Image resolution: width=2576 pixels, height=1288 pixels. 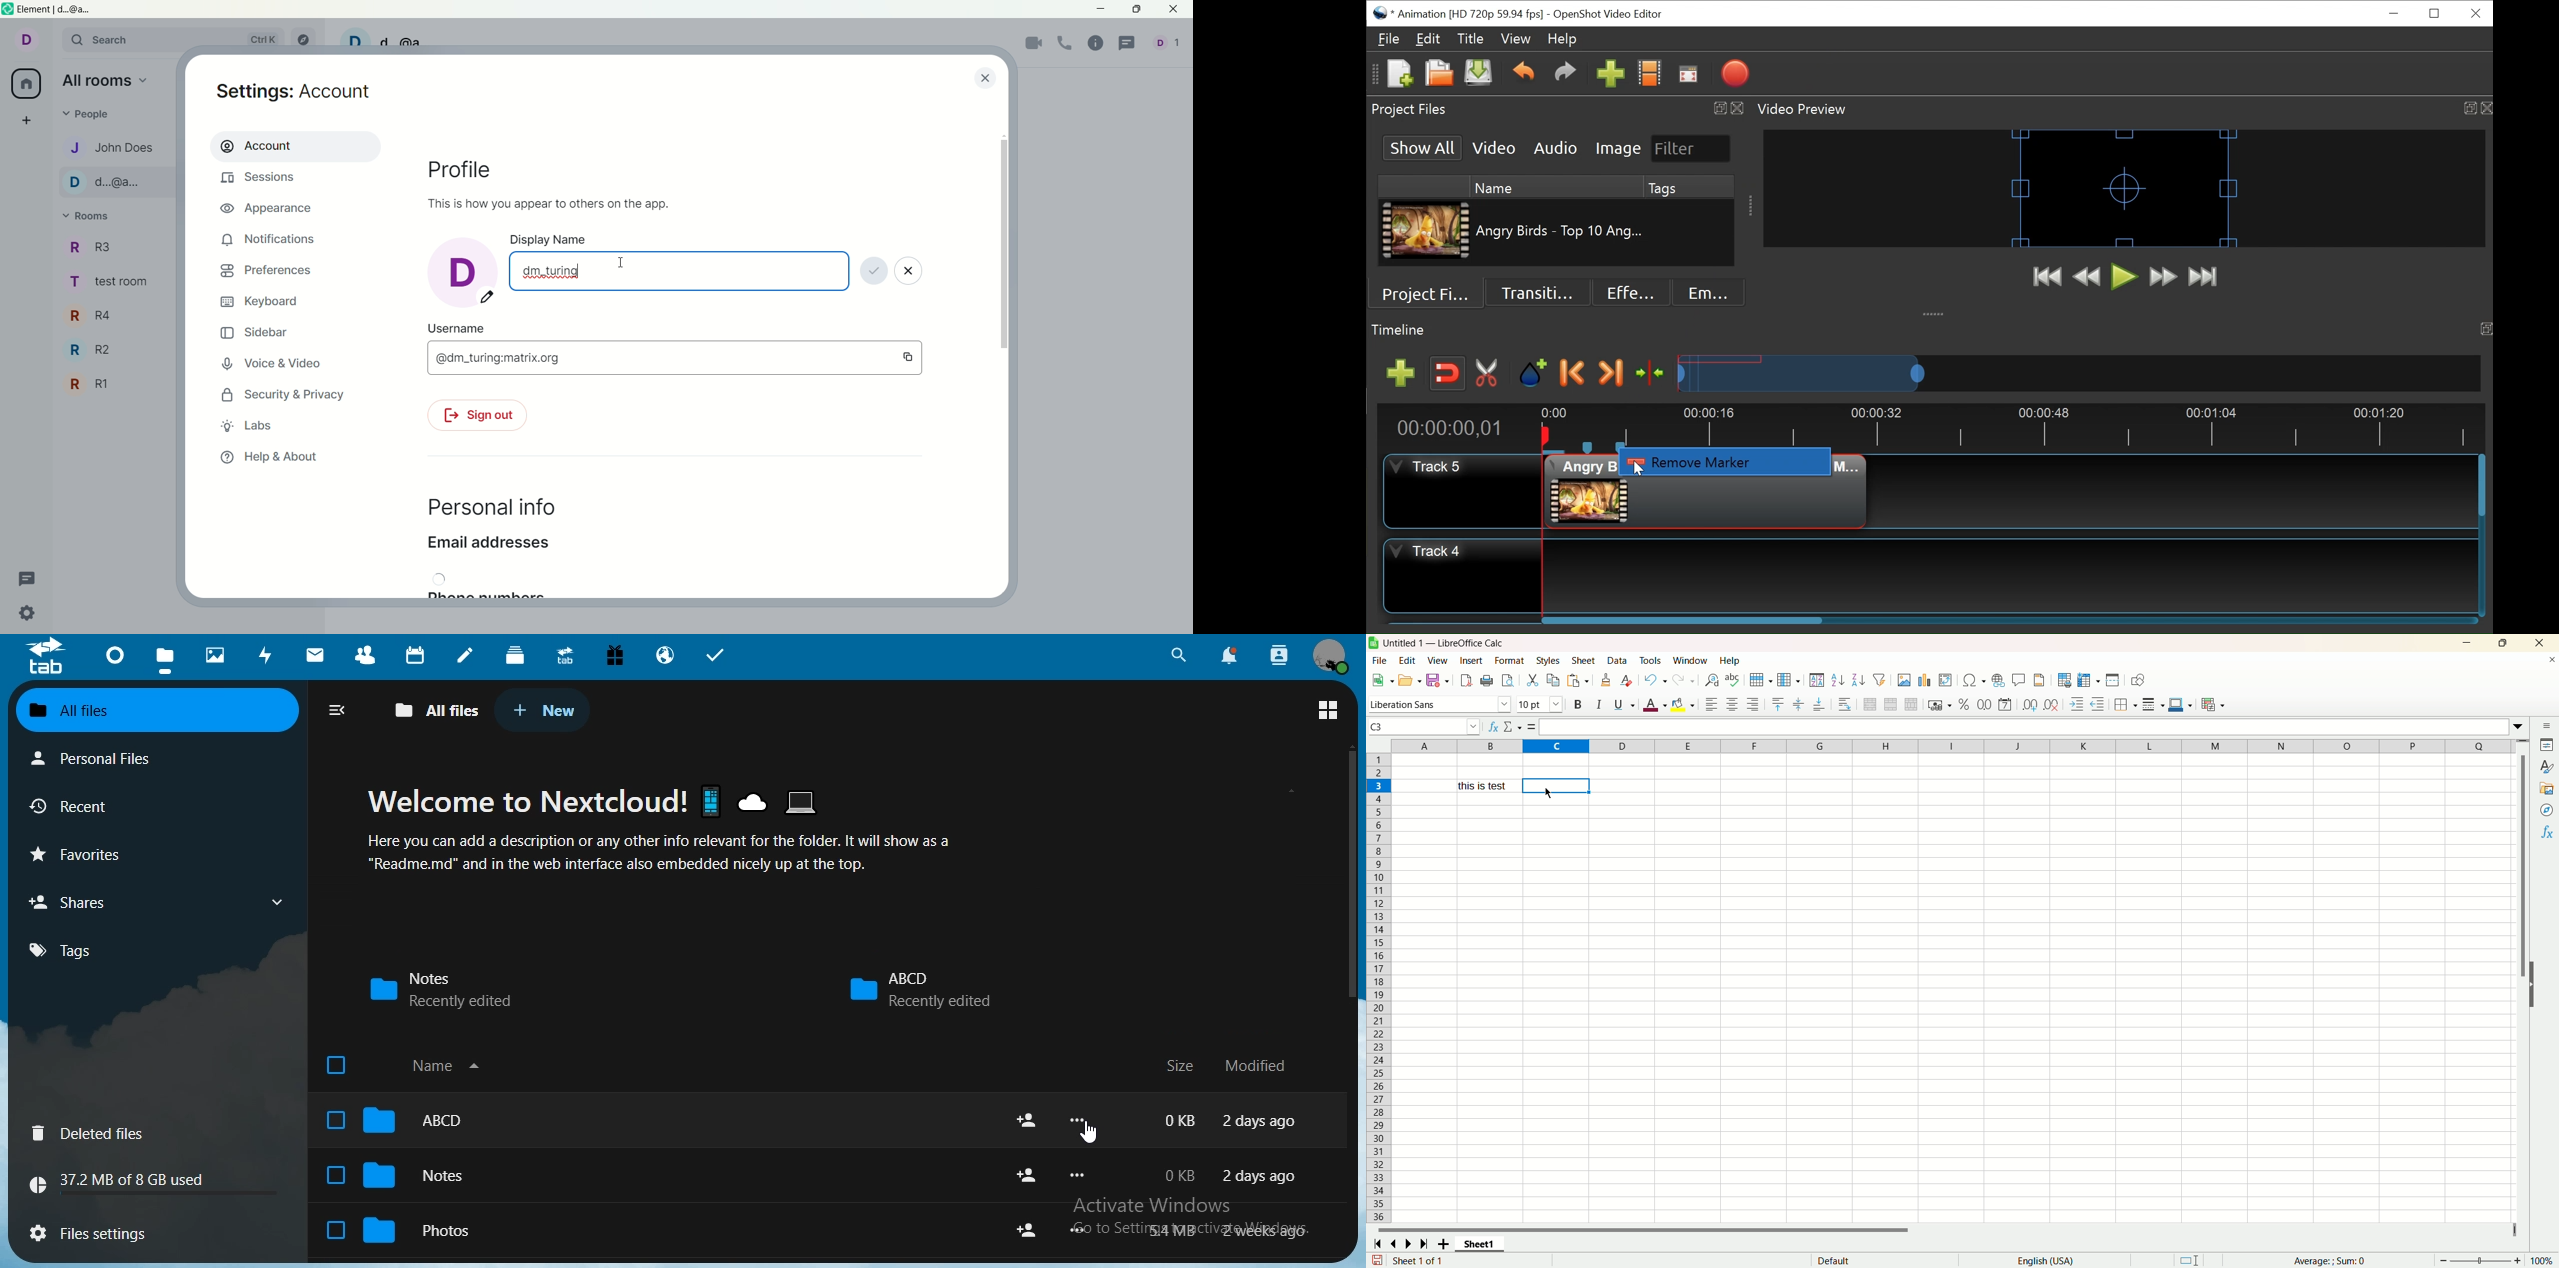 I want to click on deleted files, so click(x=94, y=1133).